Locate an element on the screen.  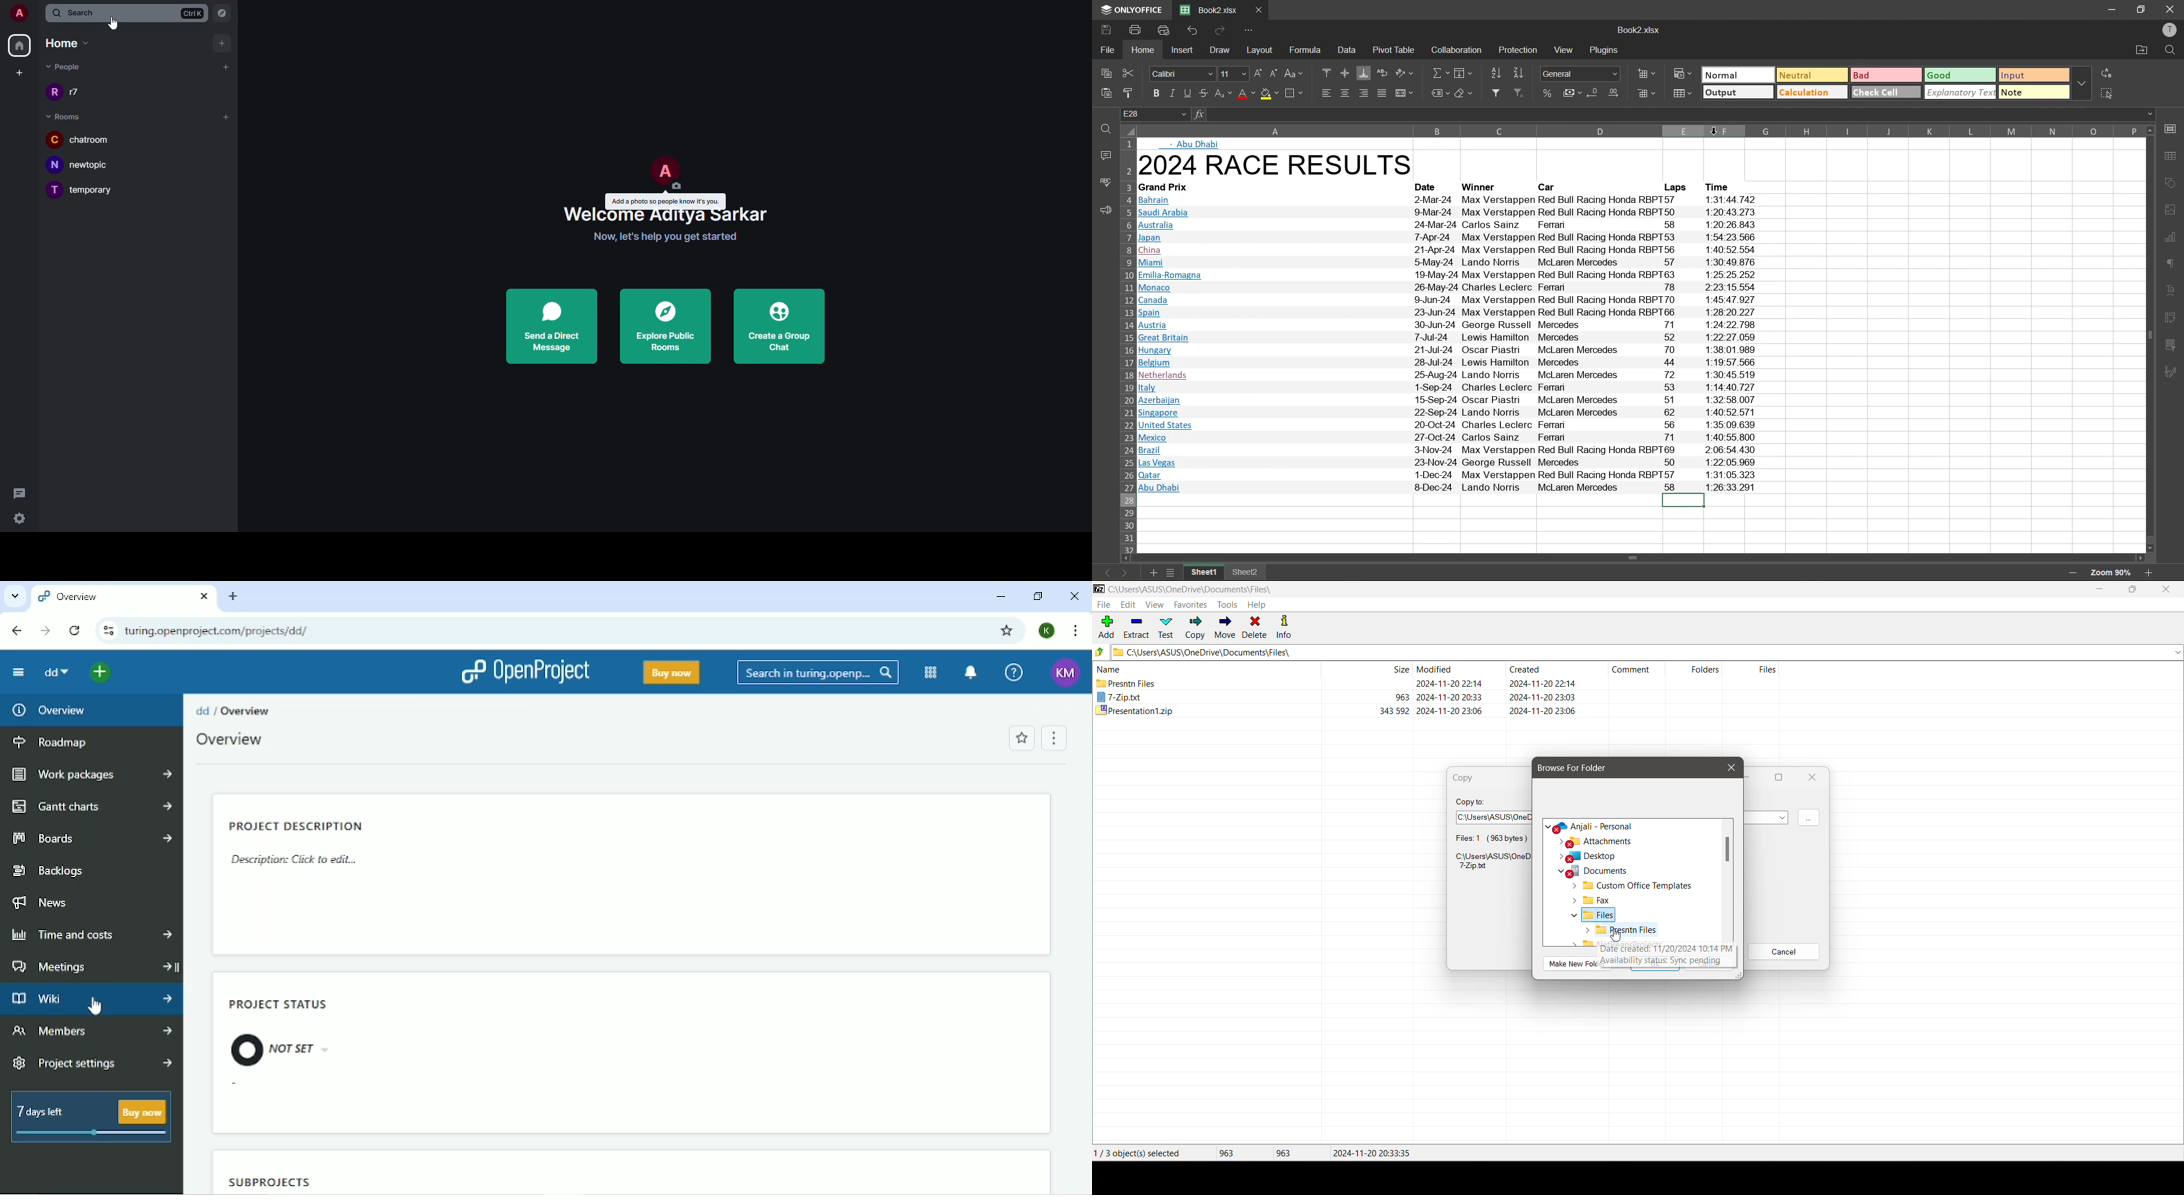
align right is located at coordinates (1365, 93).